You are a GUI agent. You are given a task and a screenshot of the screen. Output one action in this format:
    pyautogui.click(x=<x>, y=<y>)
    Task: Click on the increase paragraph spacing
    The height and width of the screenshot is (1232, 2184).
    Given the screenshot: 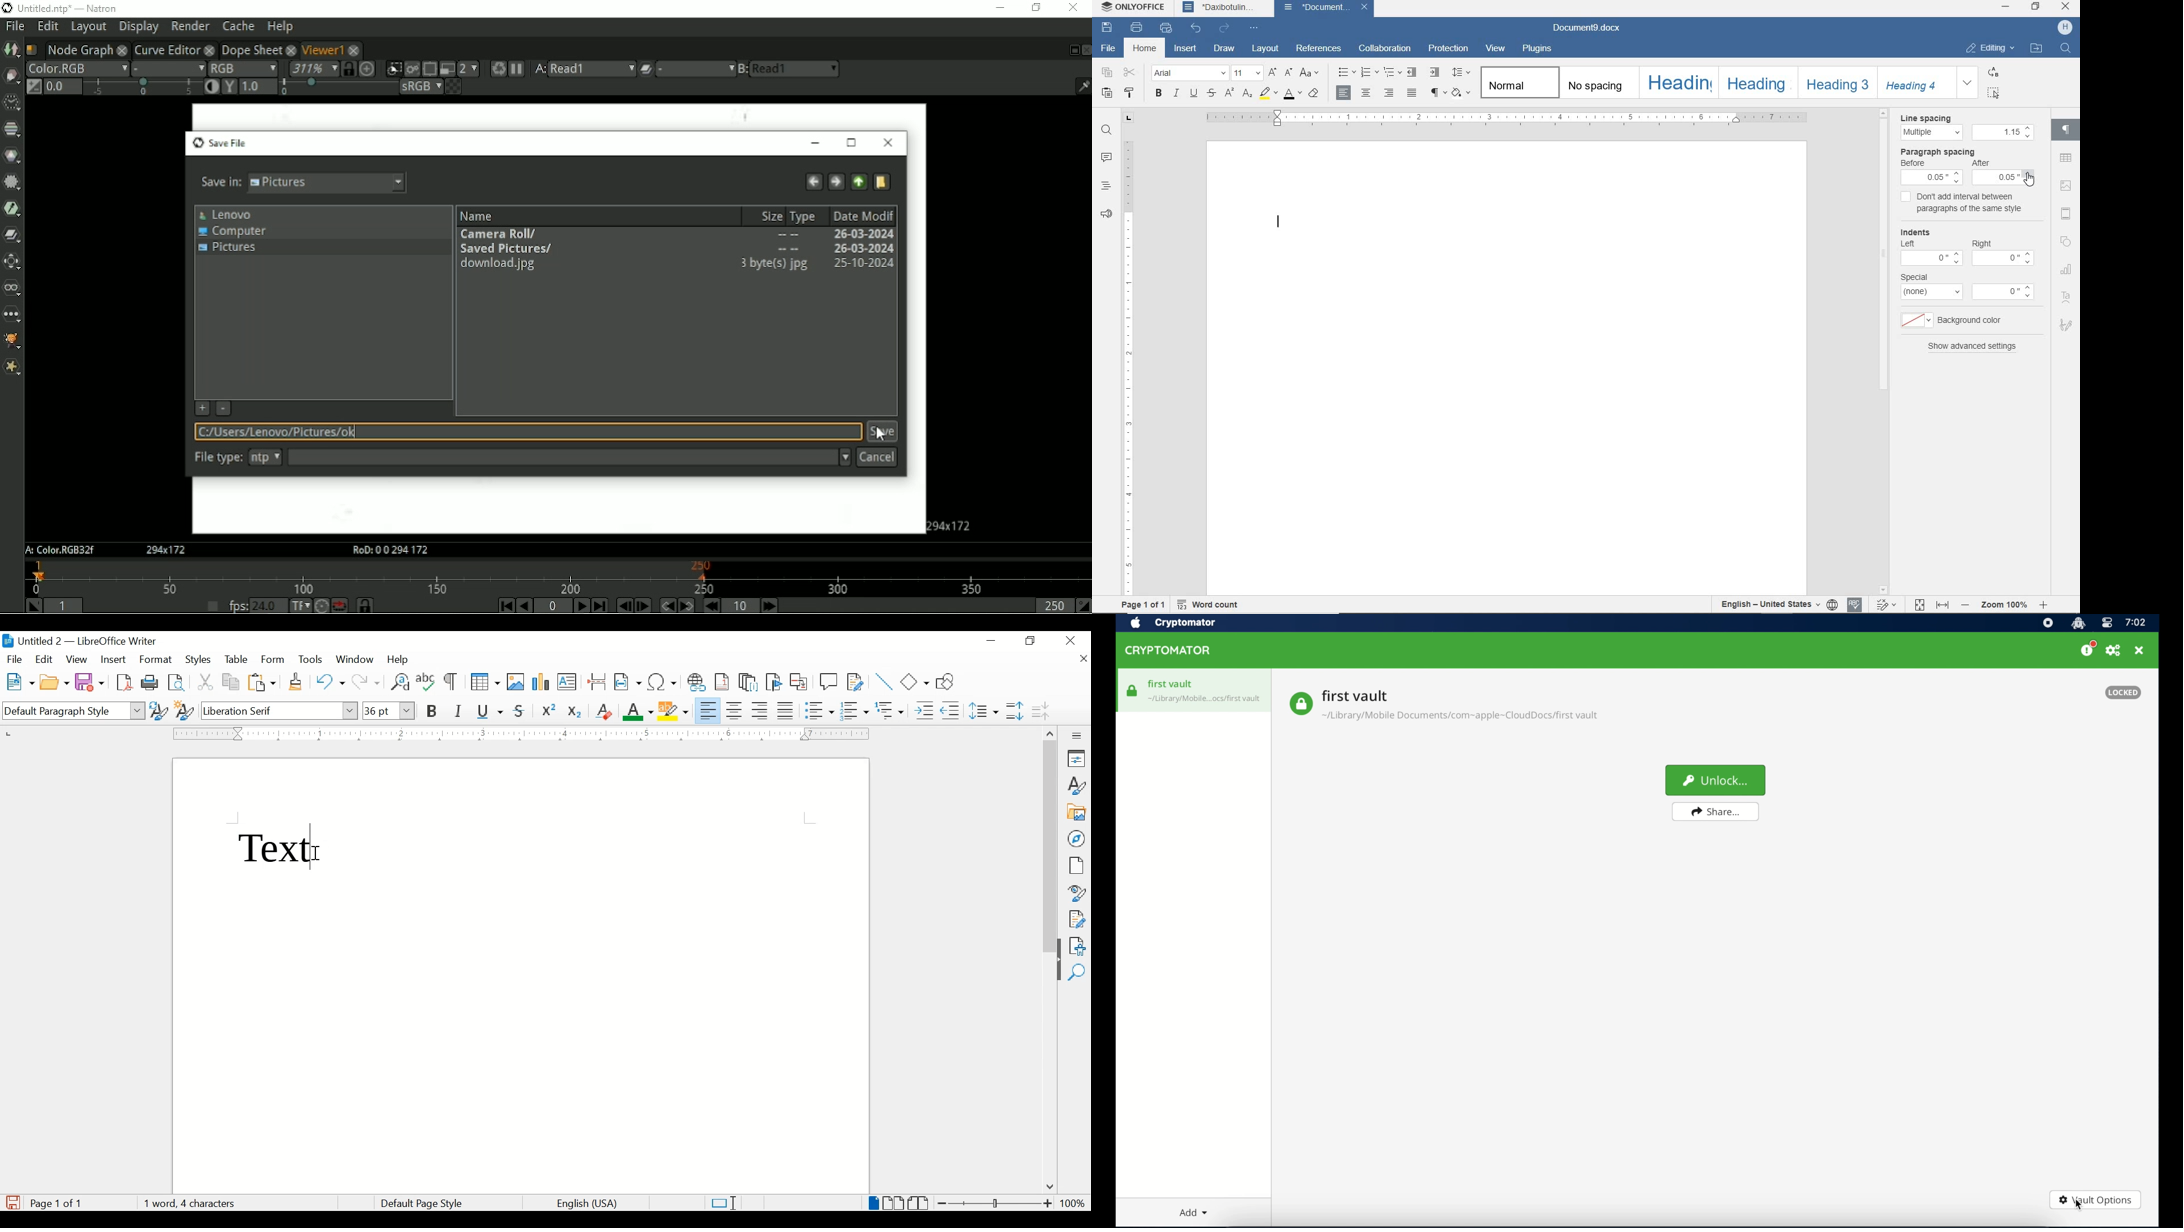 What is the action you would take?
    pyautogui.click(x=1015, y=711)
    